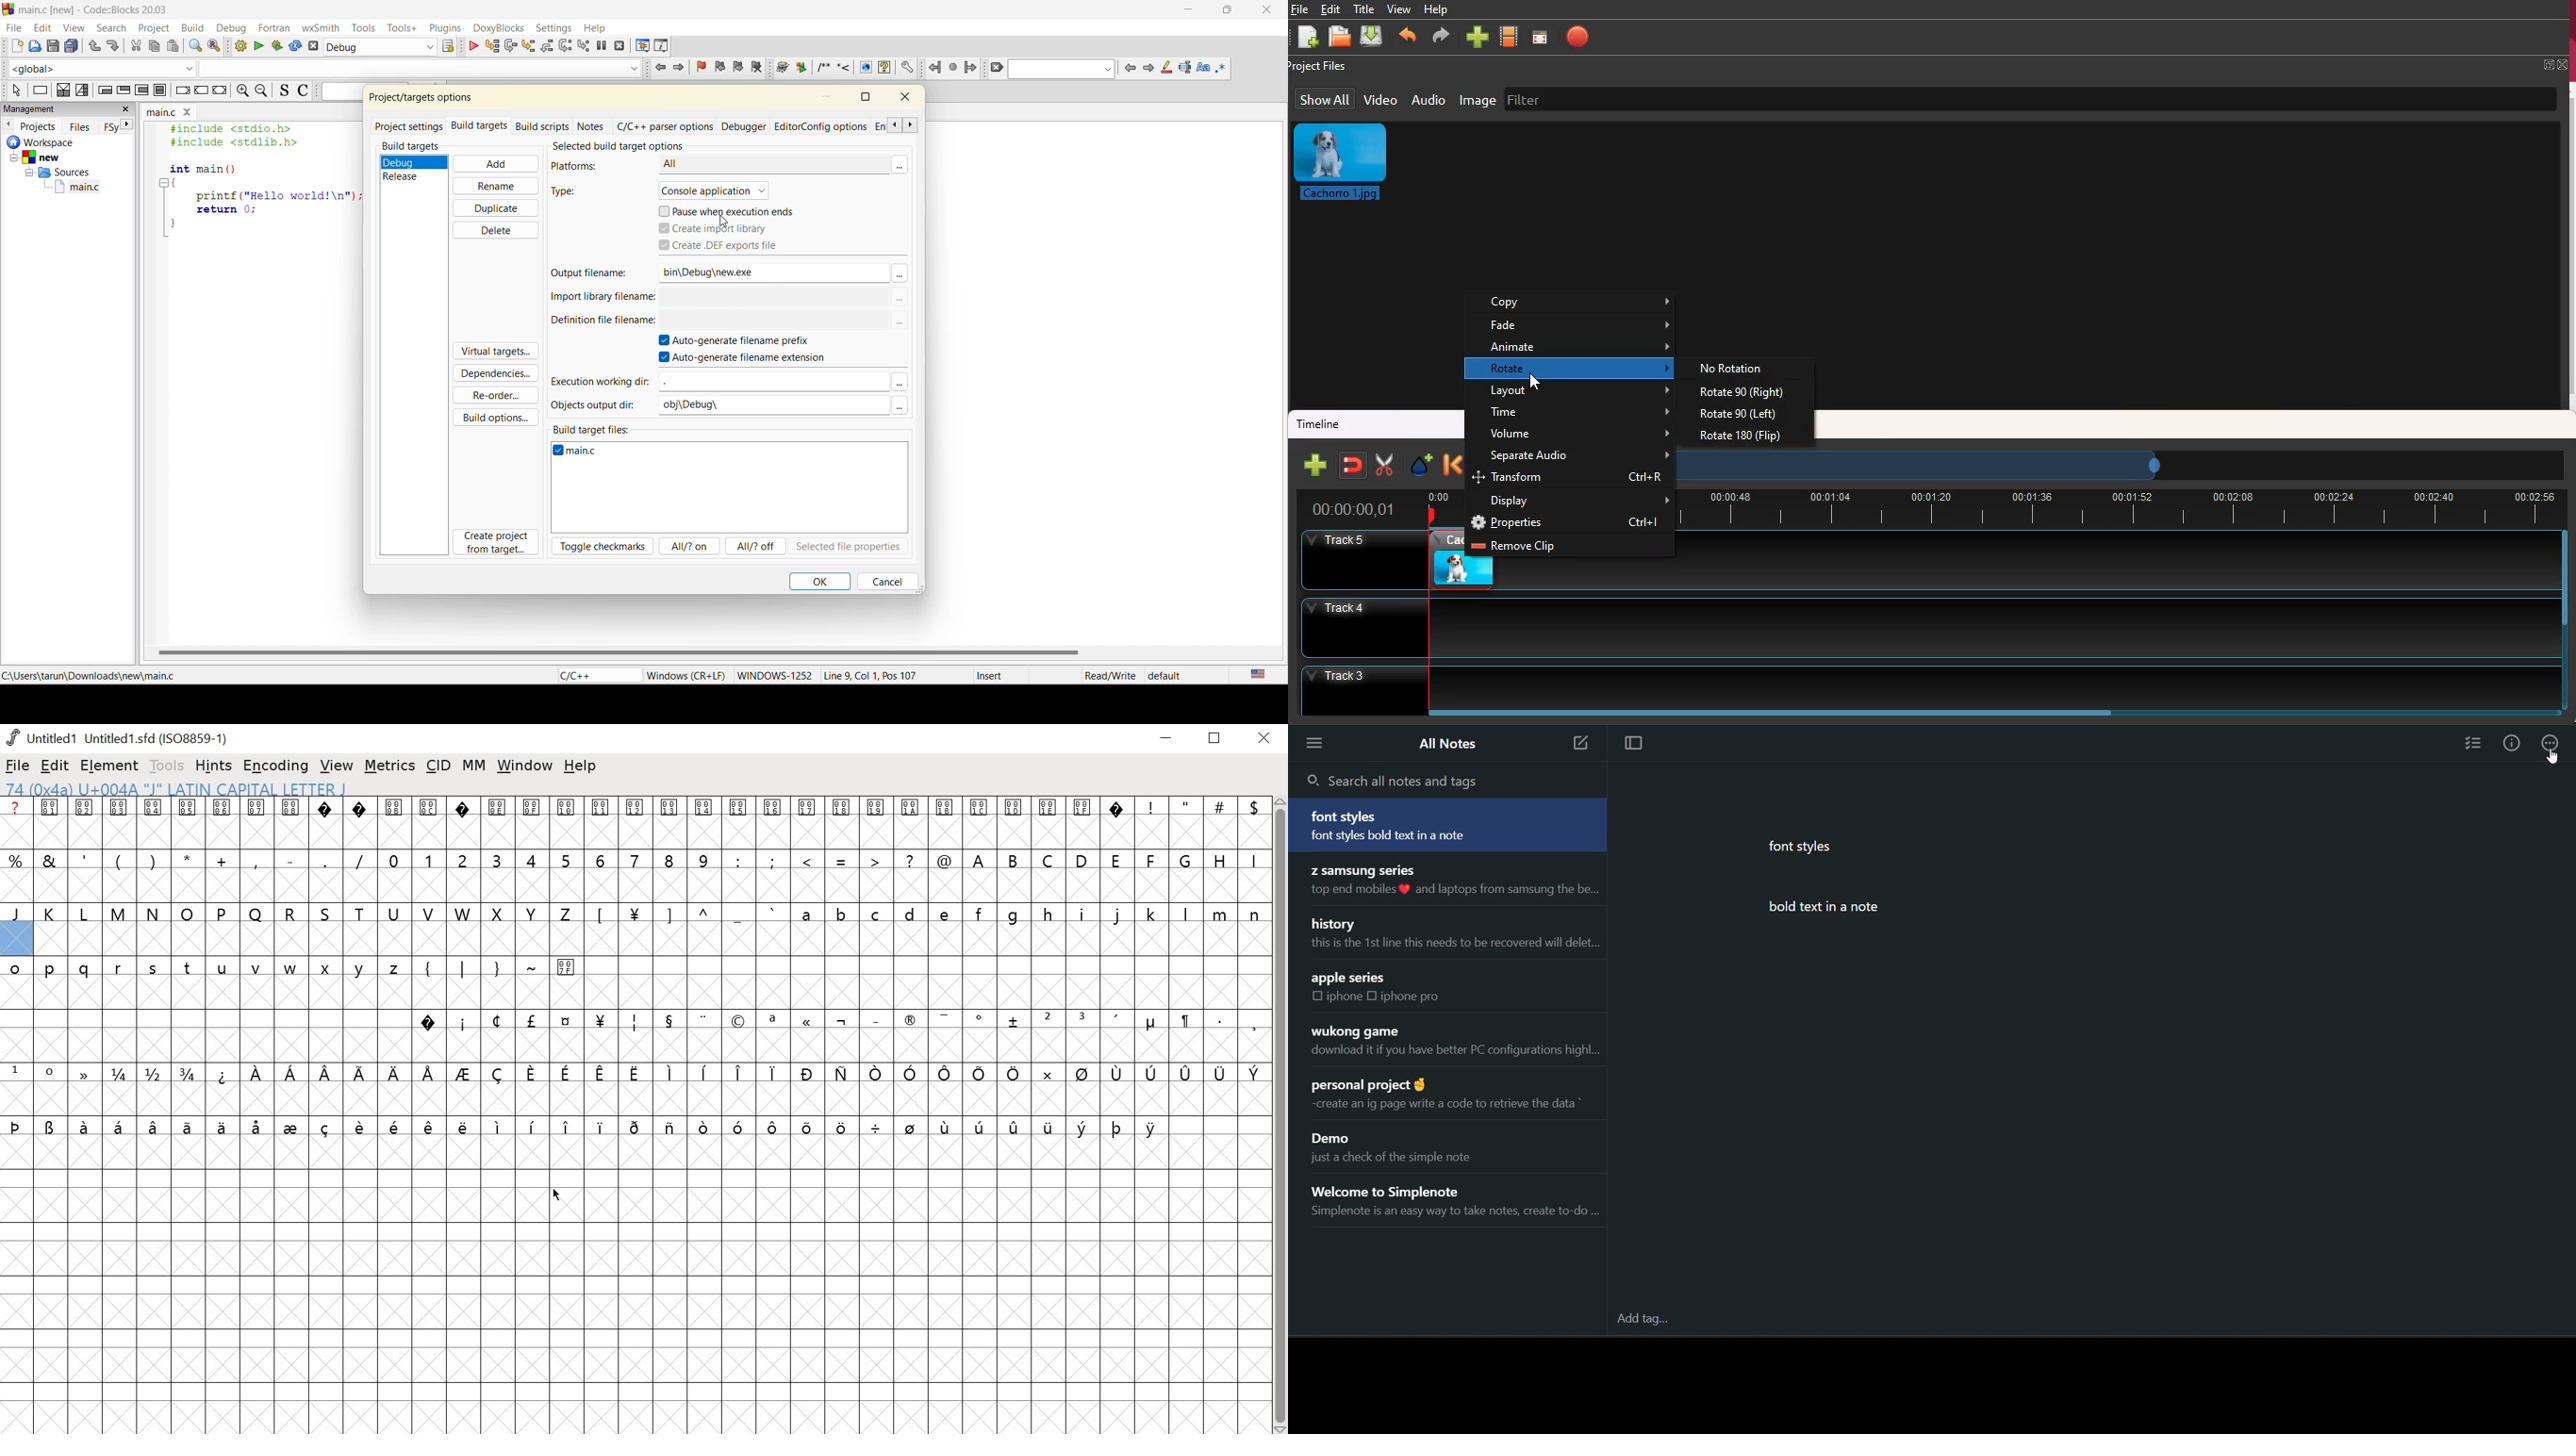 Image resolution: width=2576 pixels, height=1456 pixels. Describe the element at coordinates (160, 90) in the screenshot. I see `break instruction` at that location.